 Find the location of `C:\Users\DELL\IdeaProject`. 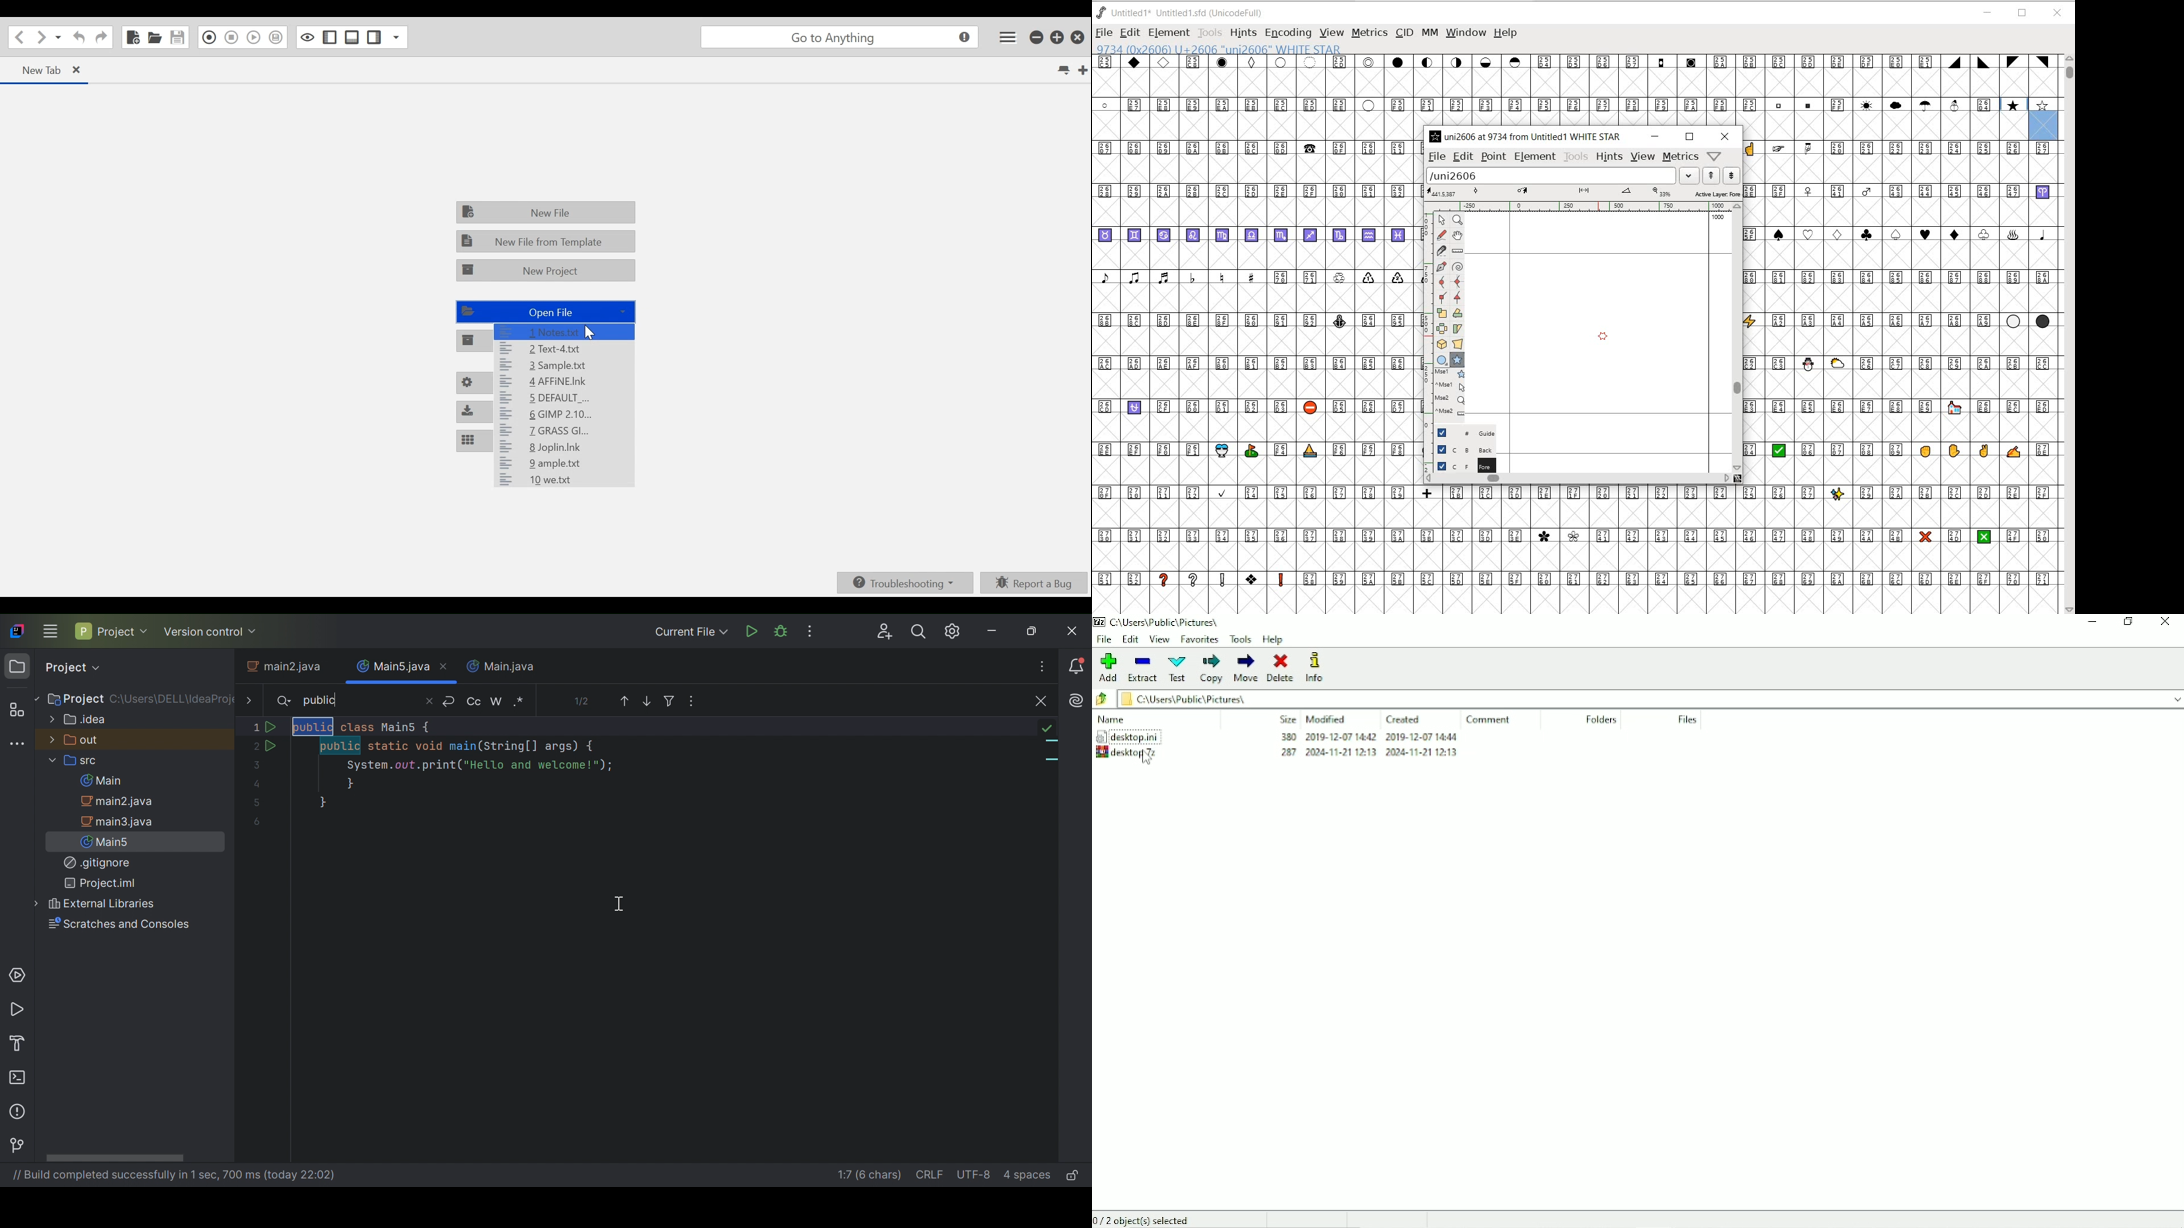

C:\Users\DELL\IdeaProject is located at coordinates (172, 700).